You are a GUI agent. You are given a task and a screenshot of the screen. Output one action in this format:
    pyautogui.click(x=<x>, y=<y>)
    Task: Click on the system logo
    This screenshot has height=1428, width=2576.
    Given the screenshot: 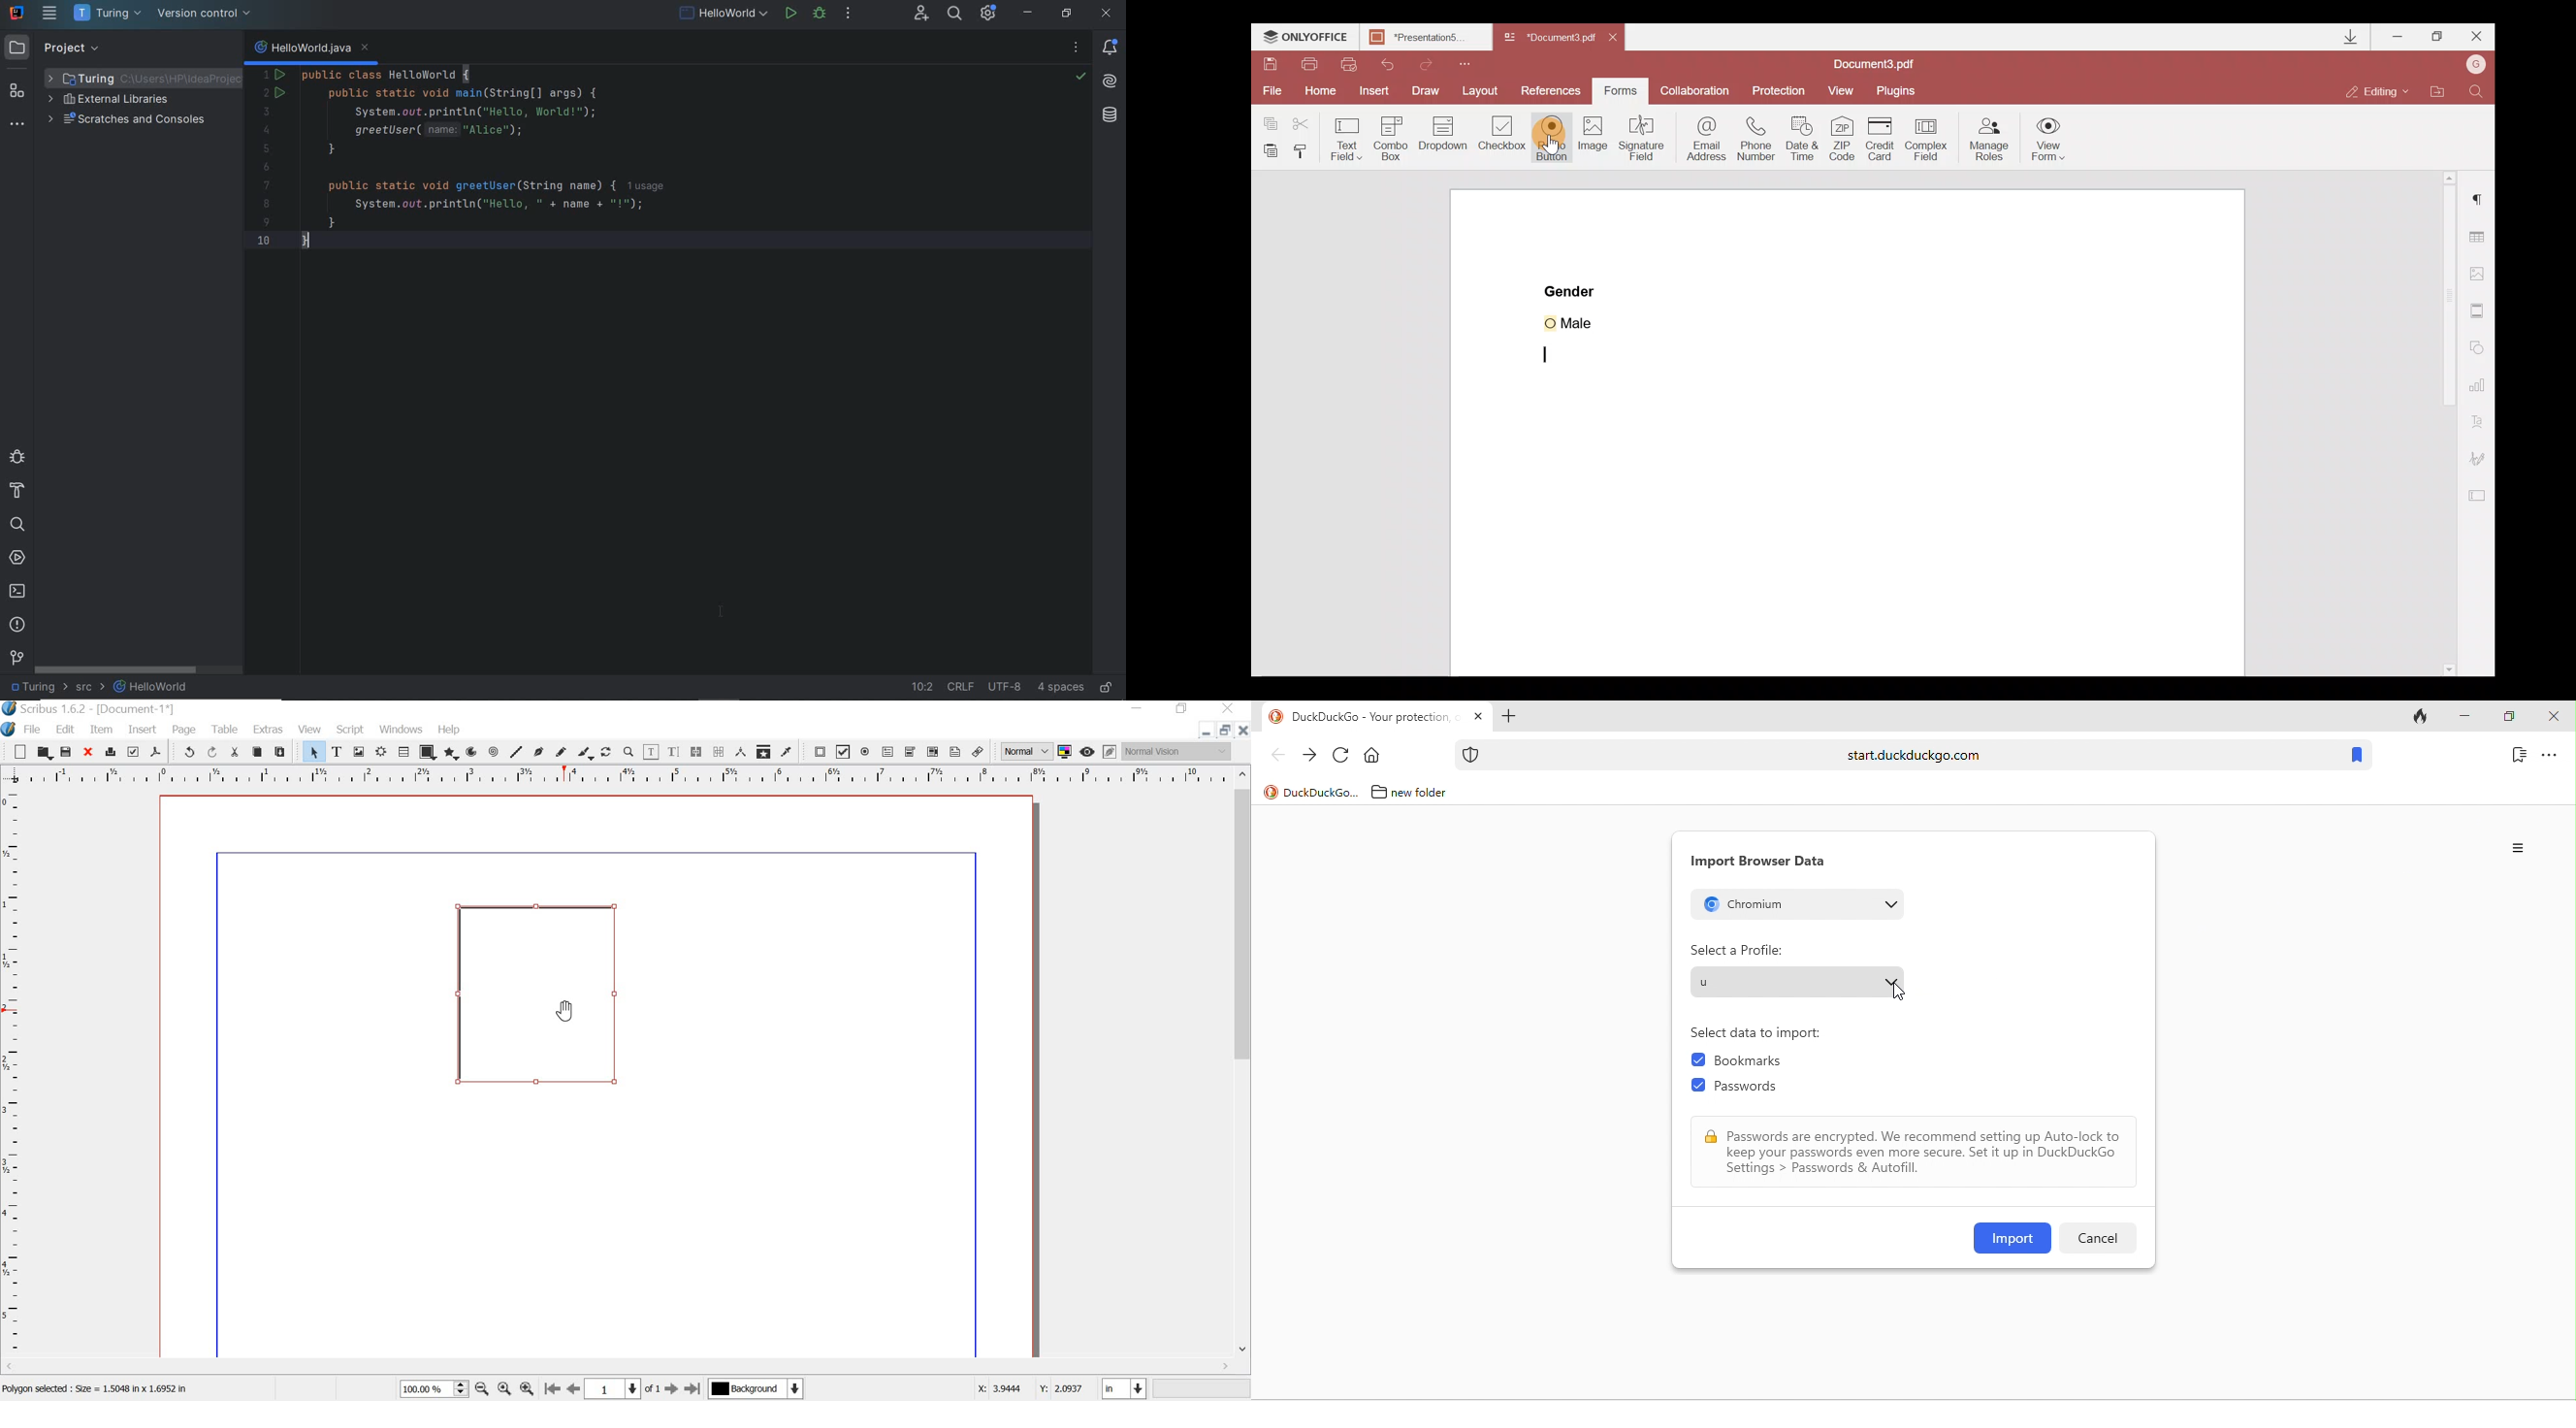 What is the action you would take?
    pyautogui.click(x=9, y=729)
    